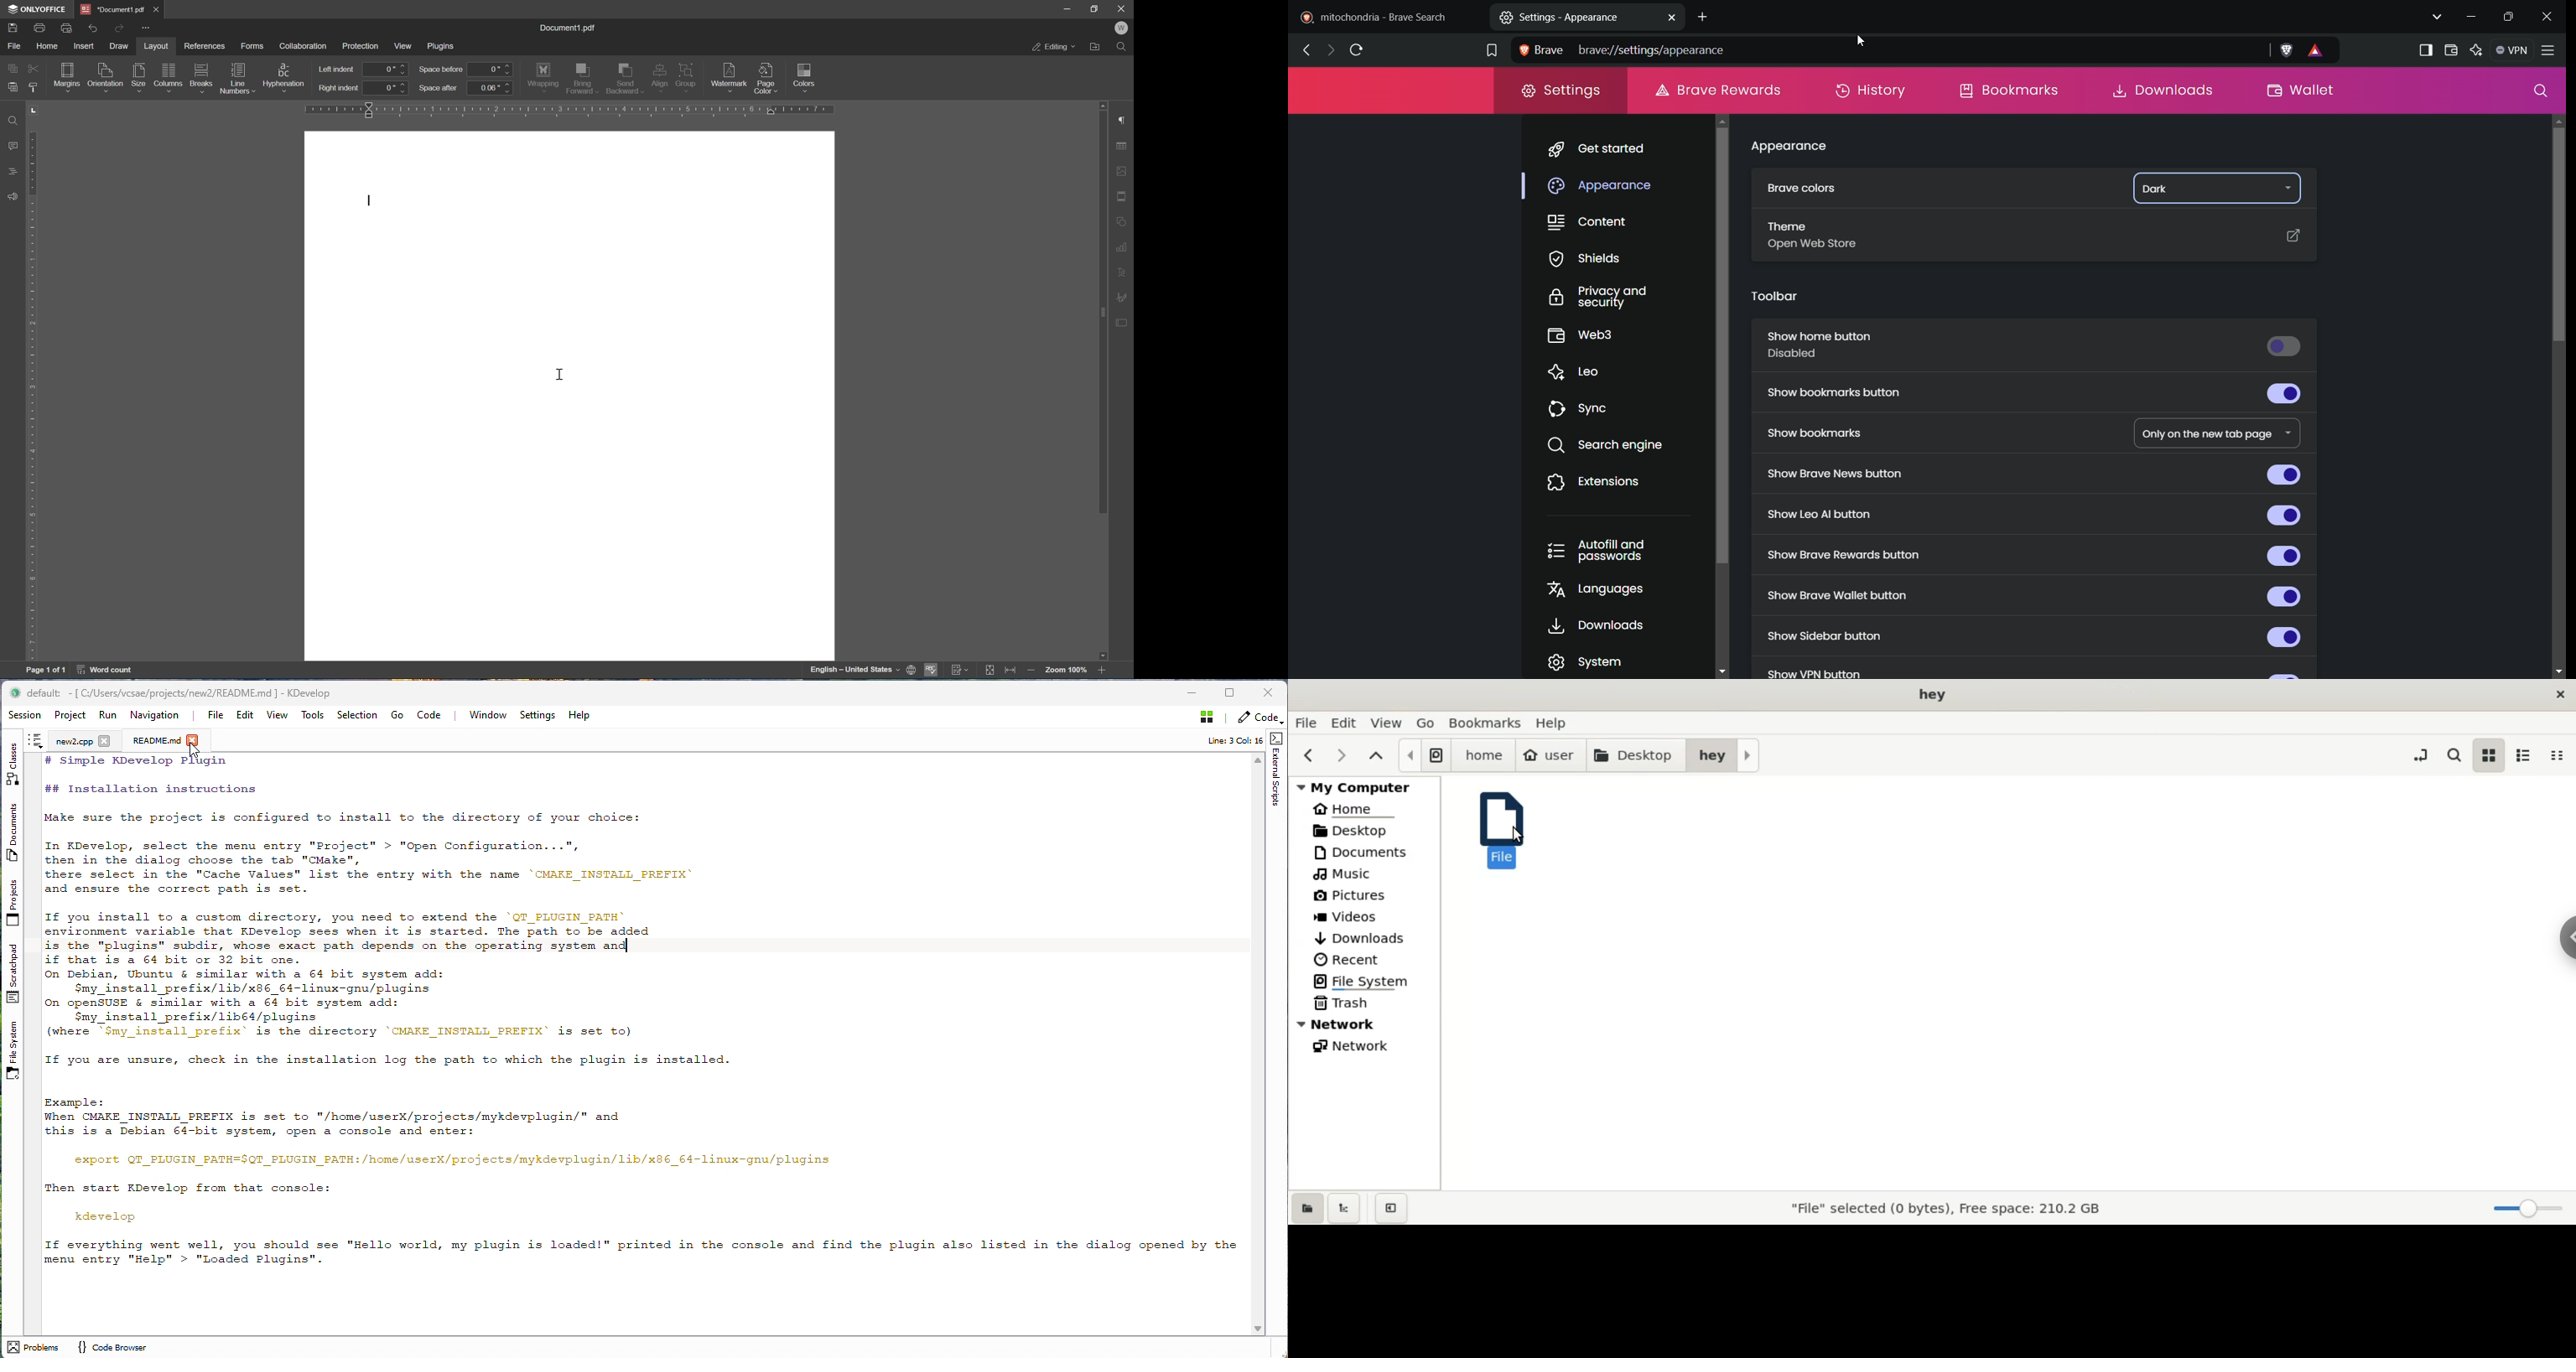 This screenshot has height=1372, width=2576. I want to click on copy, so click(12, 67).